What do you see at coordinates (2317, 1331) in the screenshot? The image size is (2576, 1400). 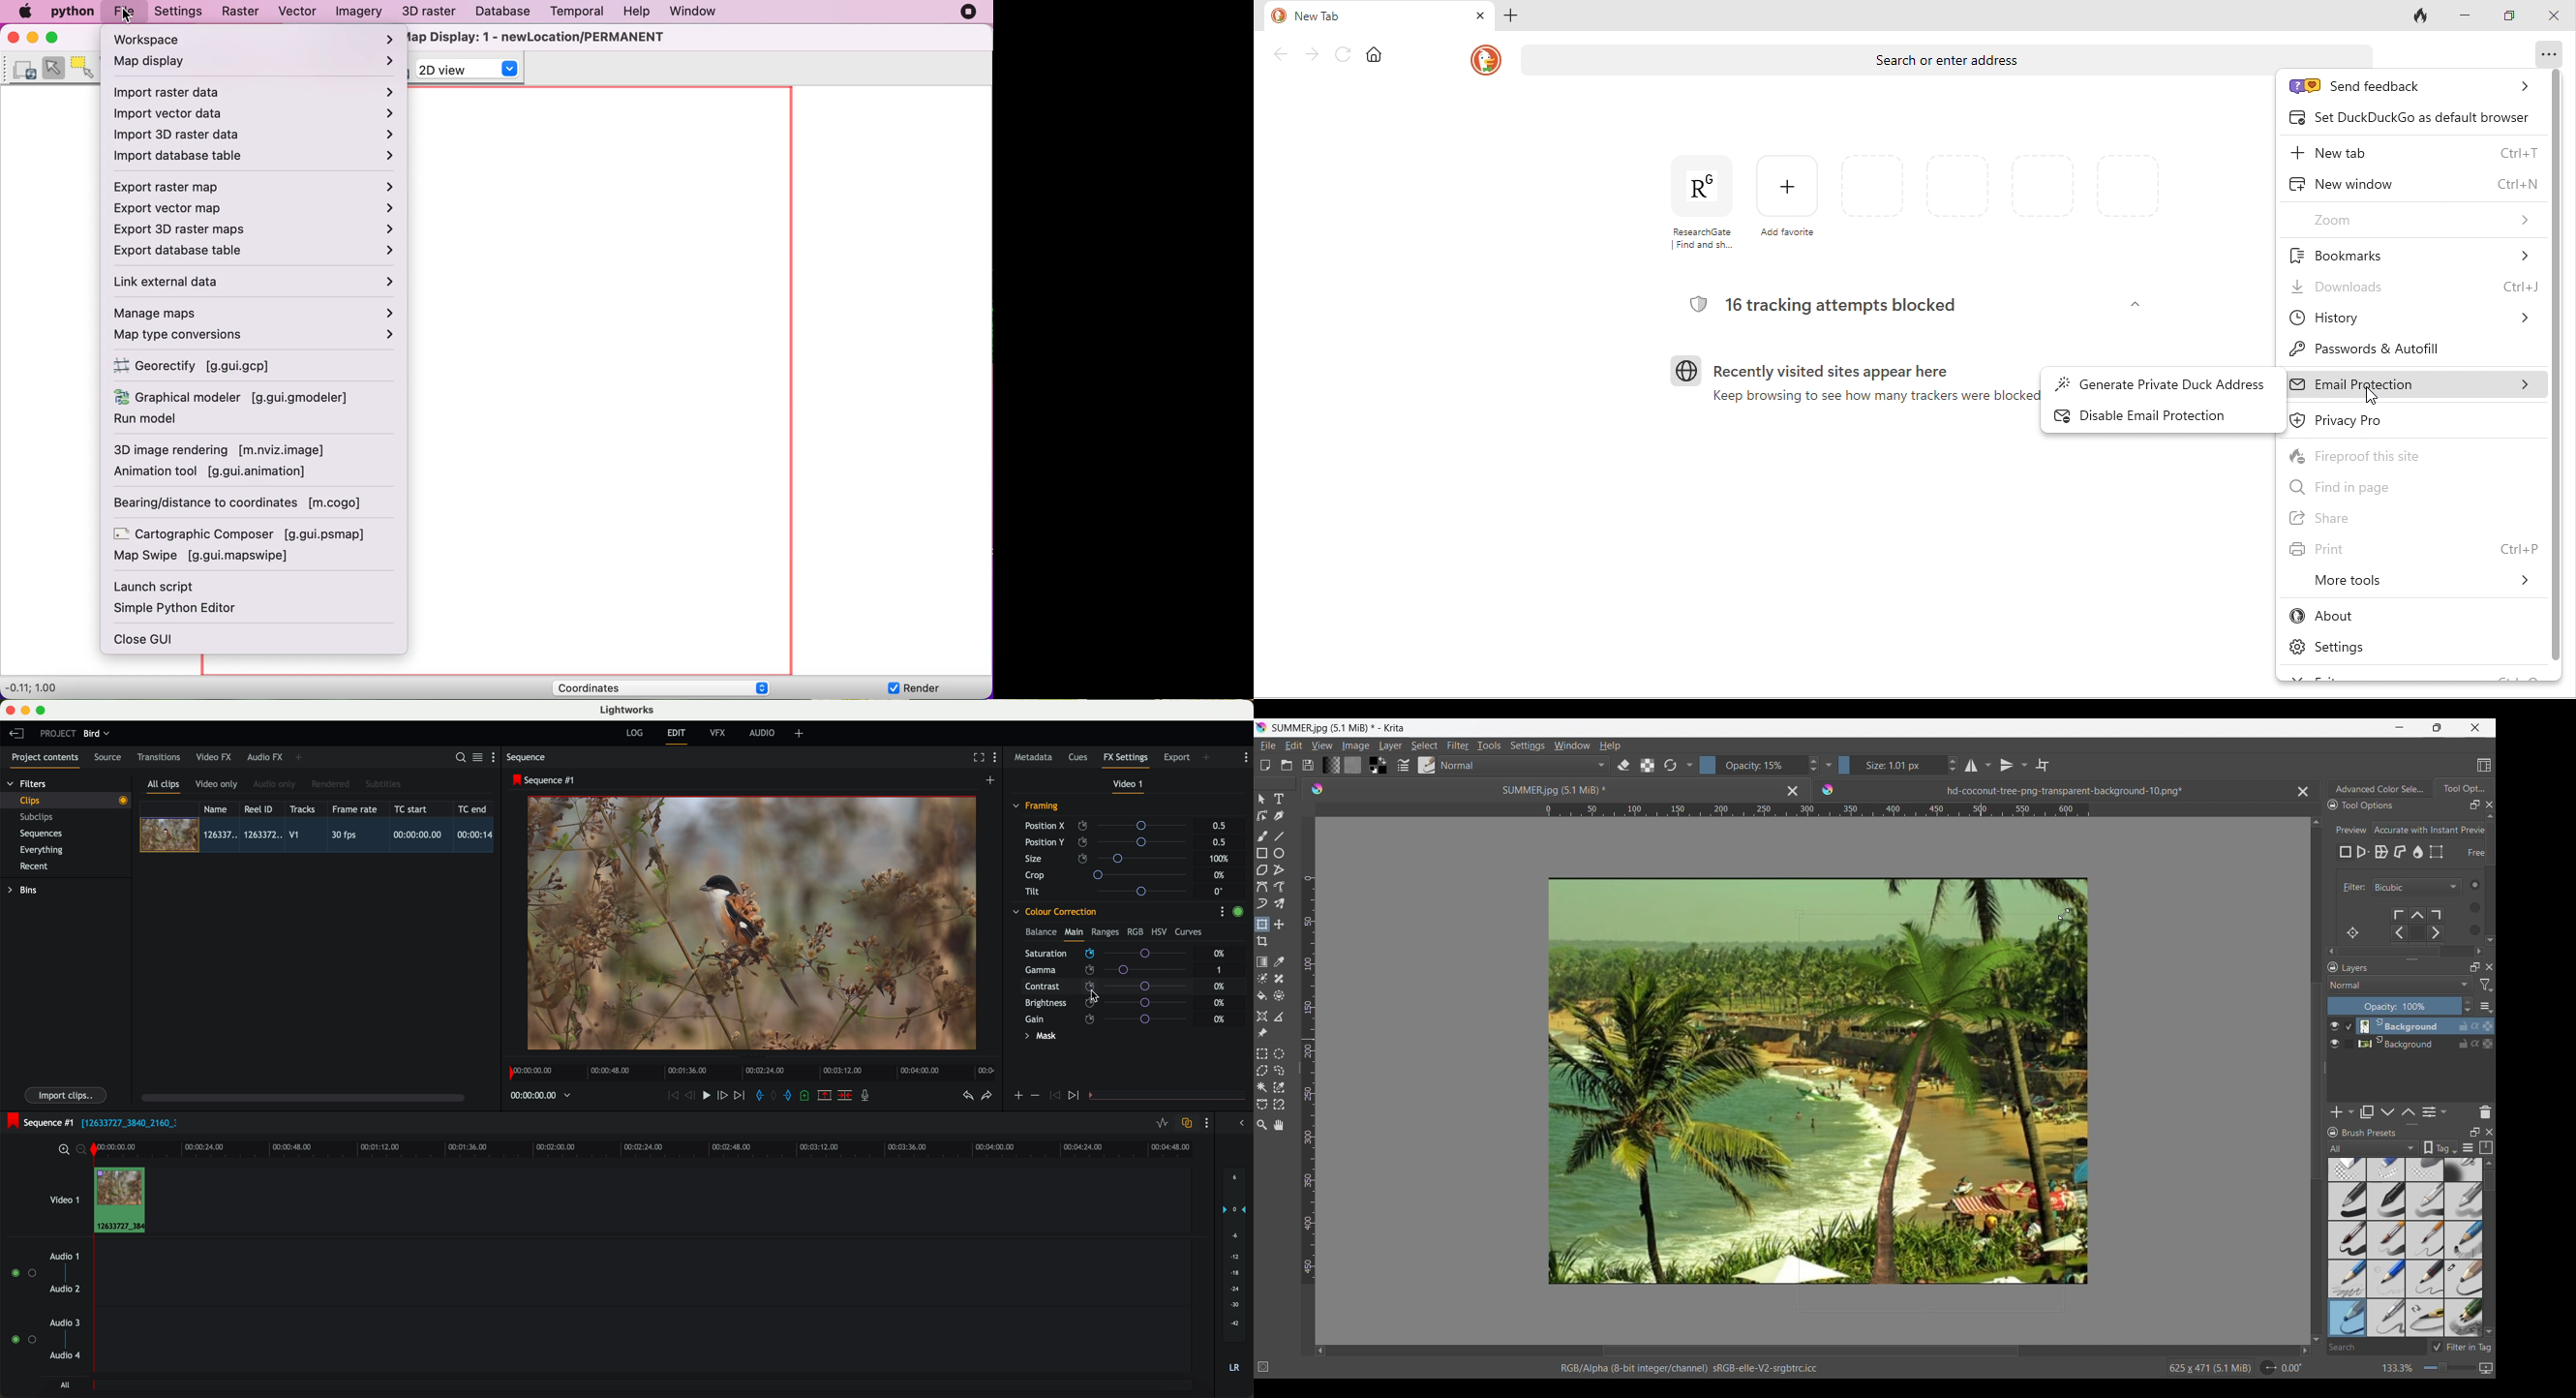 I see `Down` at bounding box center [2317, 1331].